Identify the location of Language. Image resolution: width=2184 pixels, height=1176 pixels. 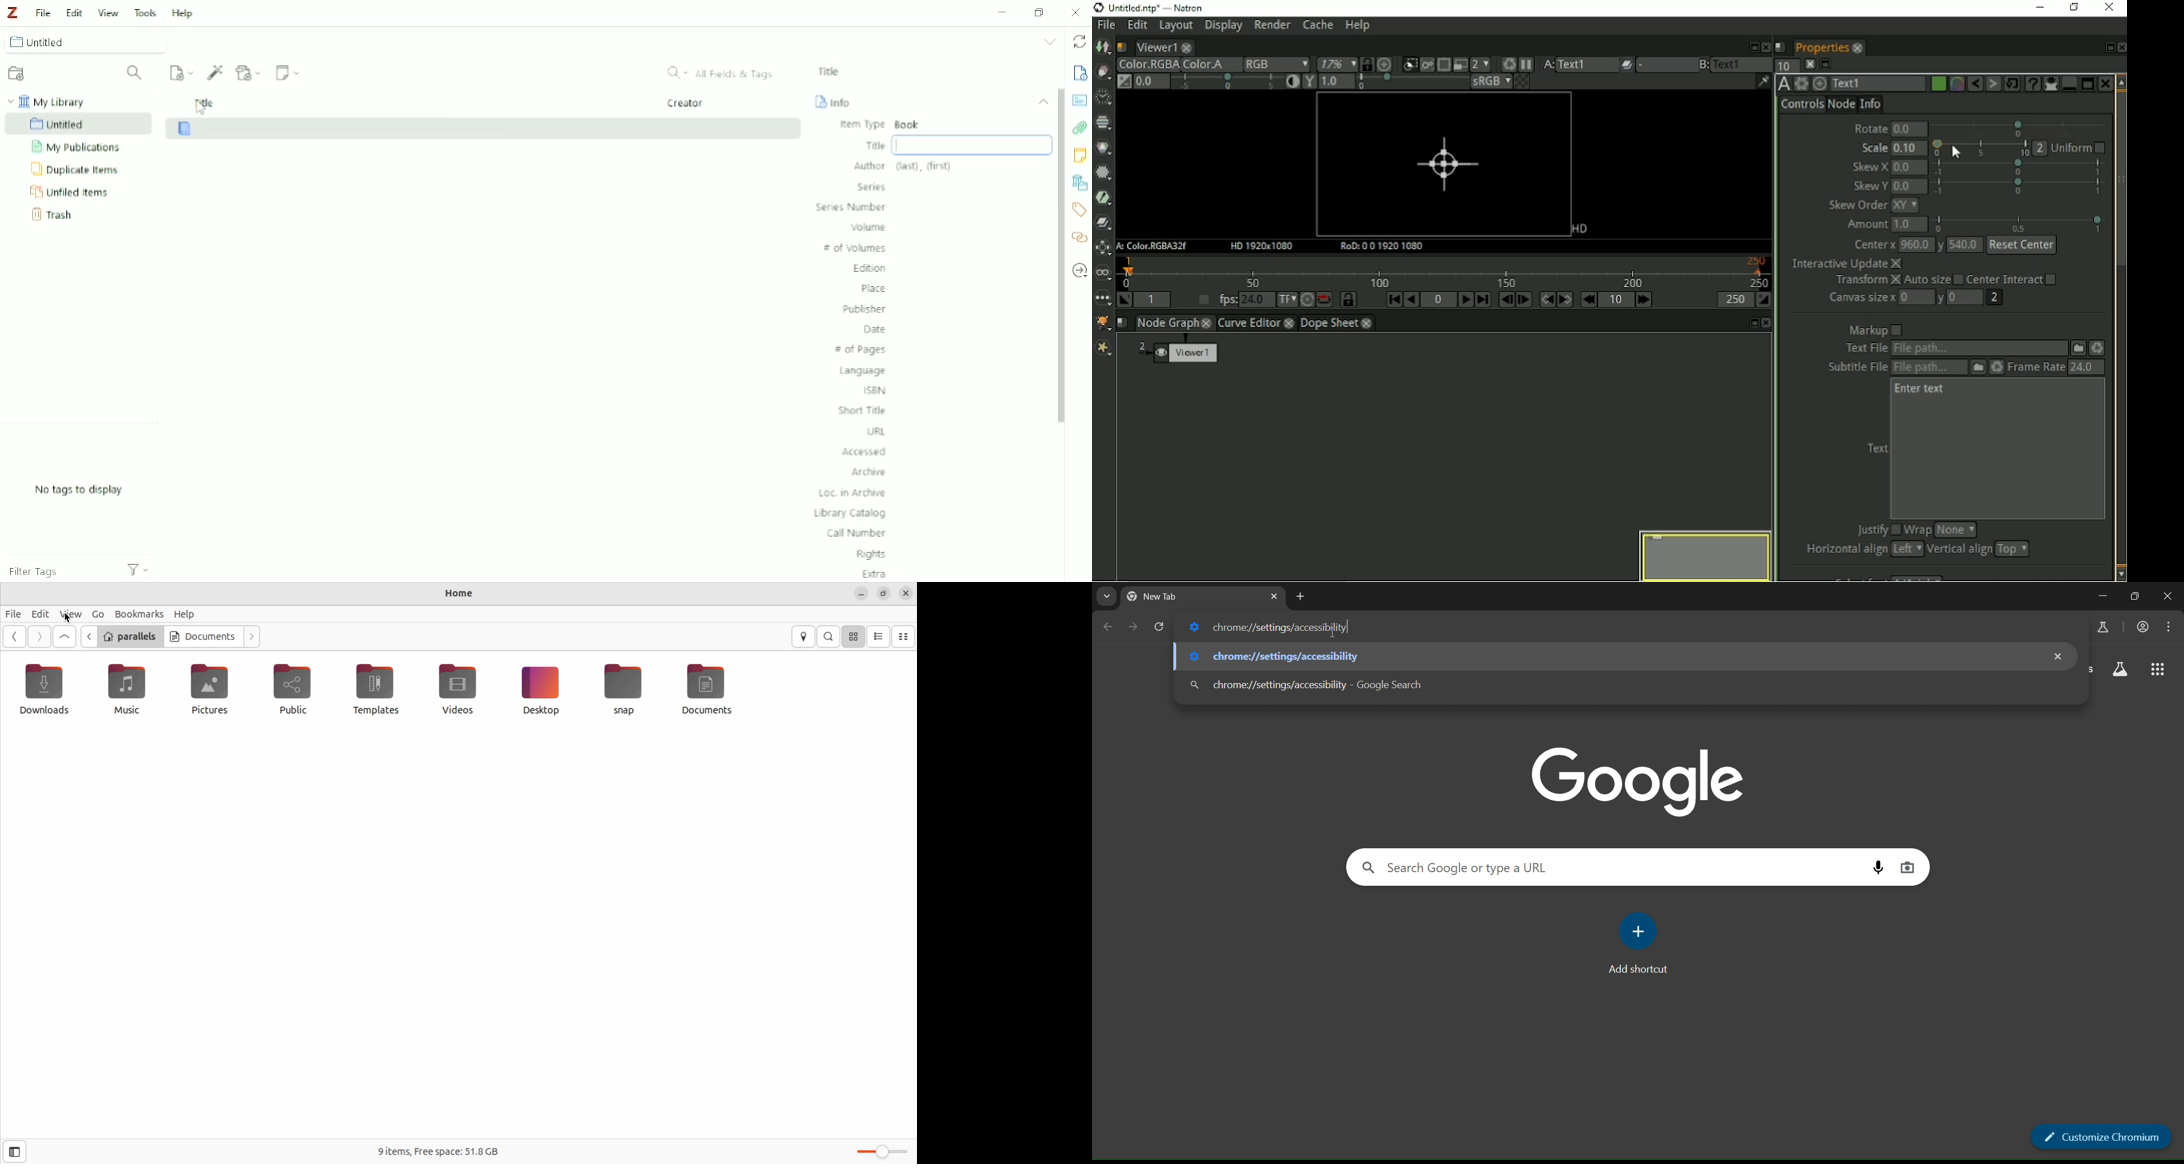
(863, 371).